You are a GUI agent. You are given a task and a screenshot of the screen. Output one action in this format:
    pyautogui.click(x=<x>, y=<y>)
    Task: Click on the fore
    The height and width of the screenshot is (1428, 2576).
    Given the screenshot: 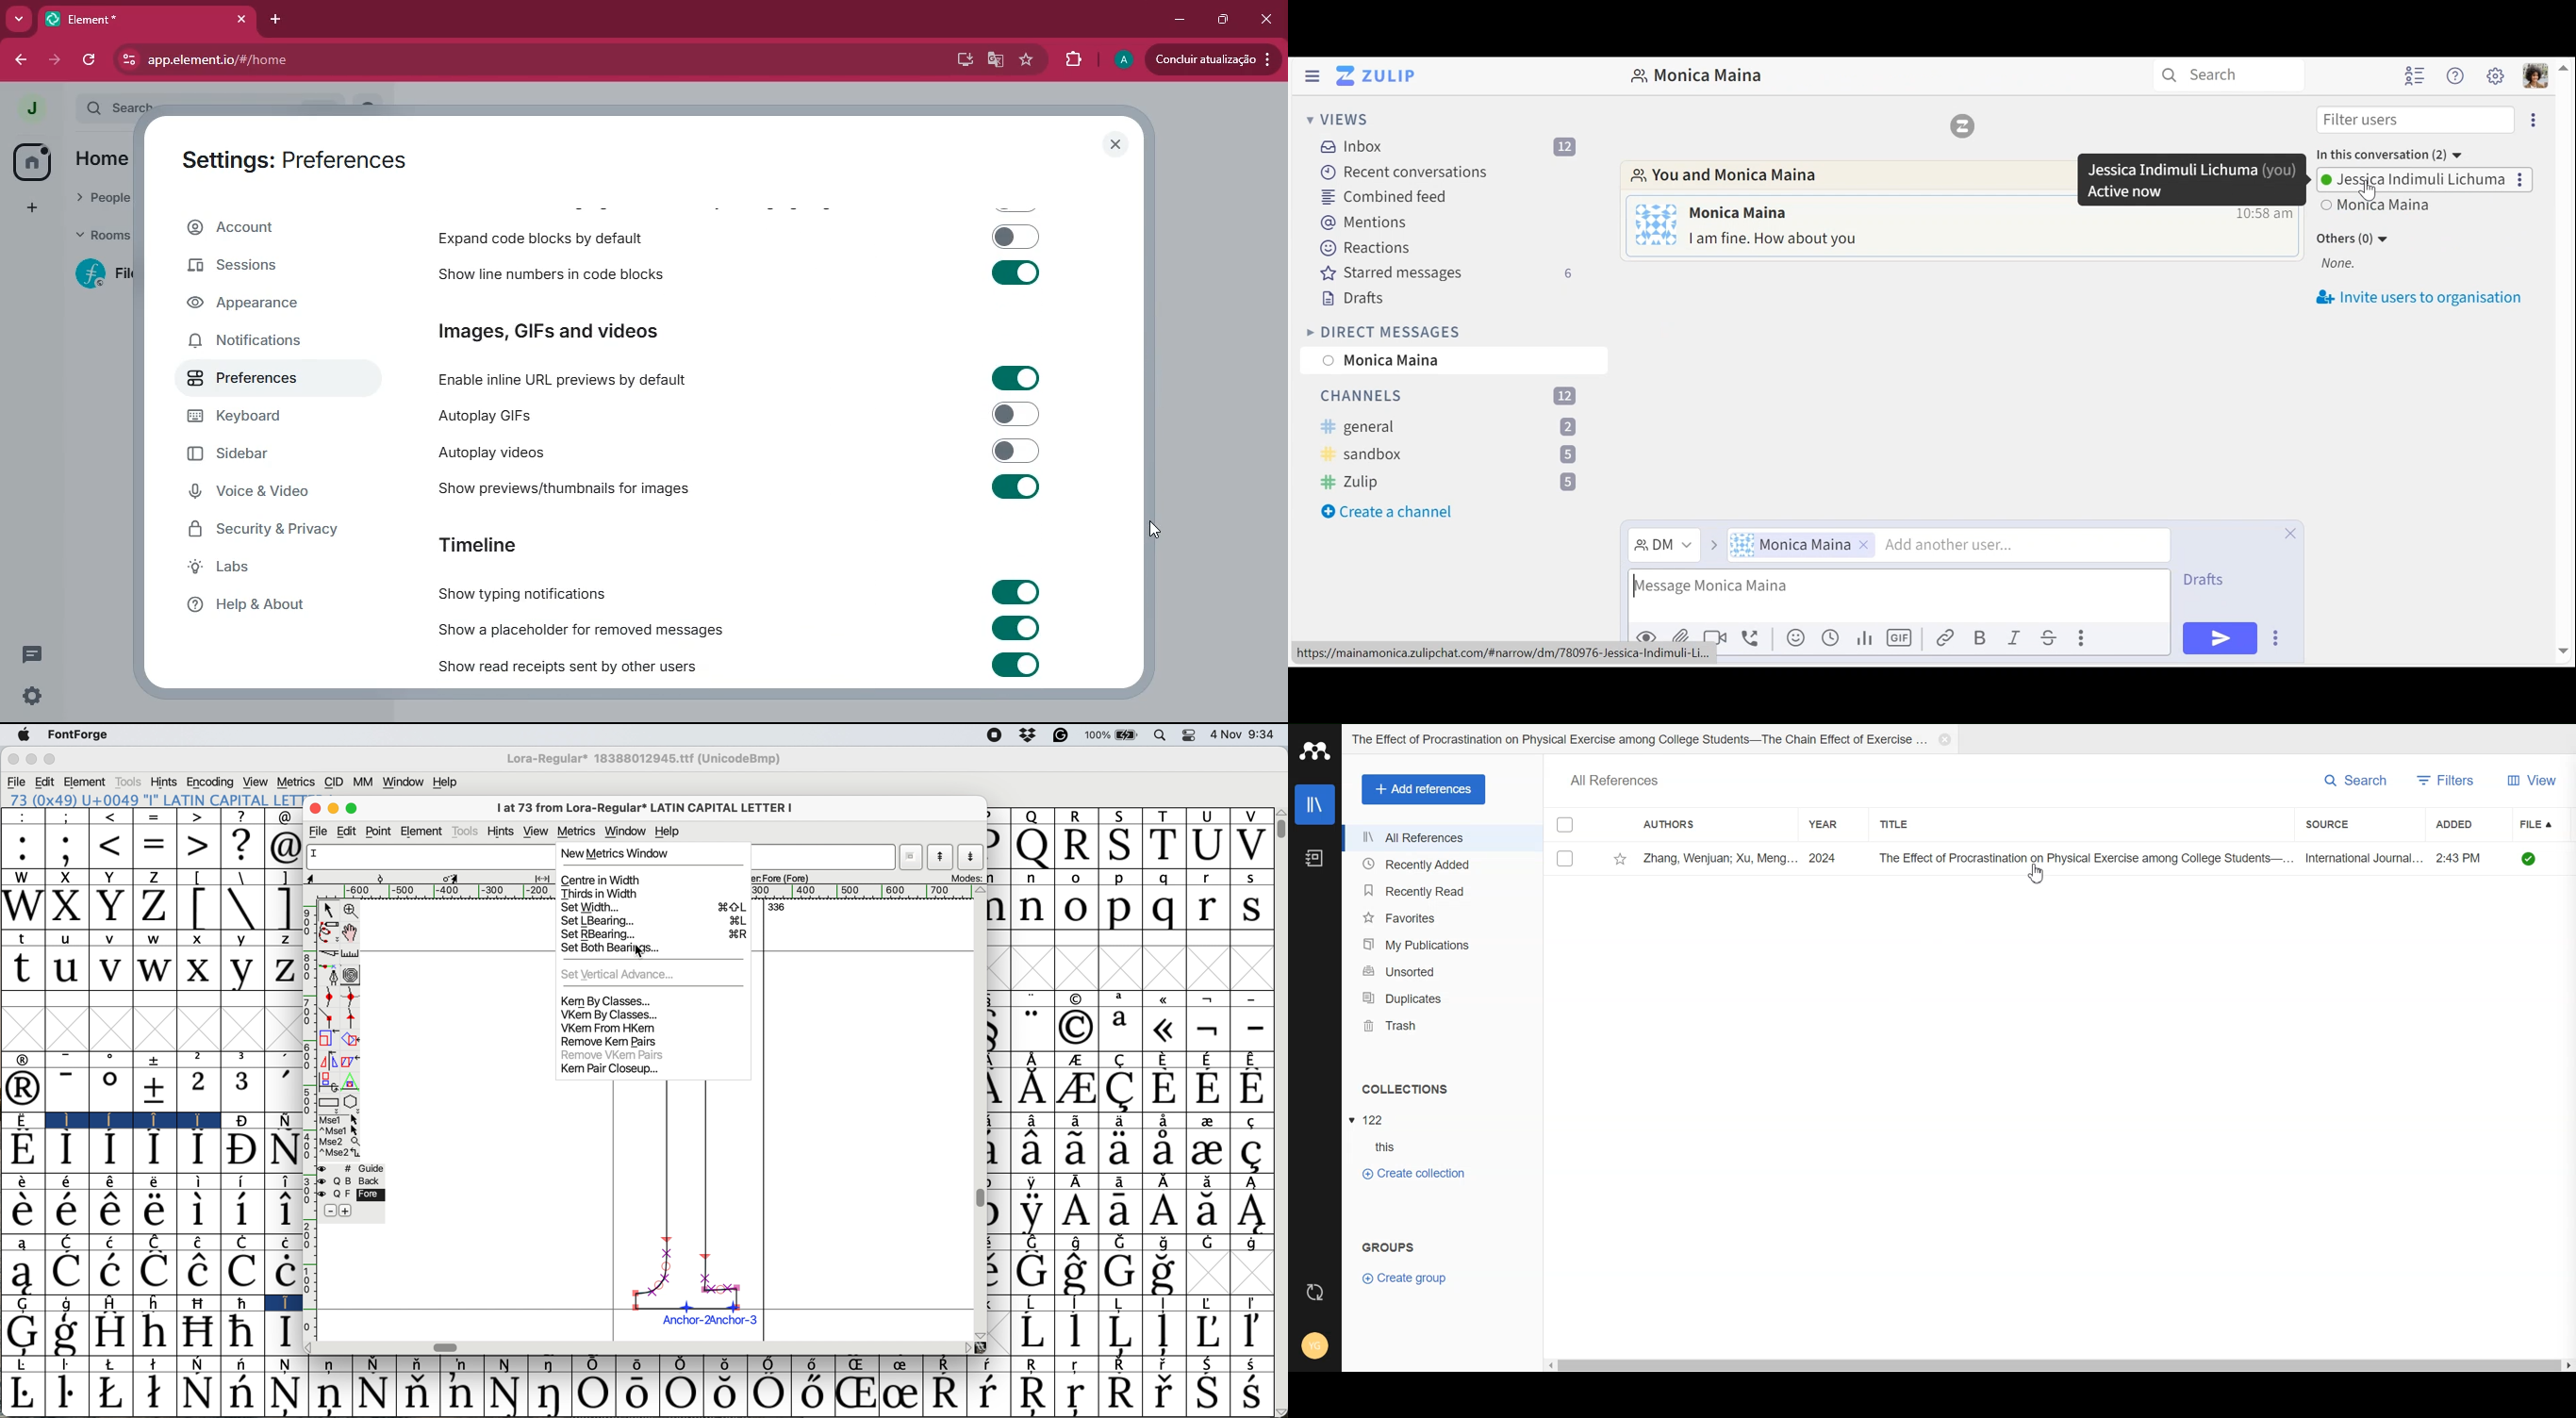 What is the action you would take?
    pyautogui.click(x=361, y=1195)
    